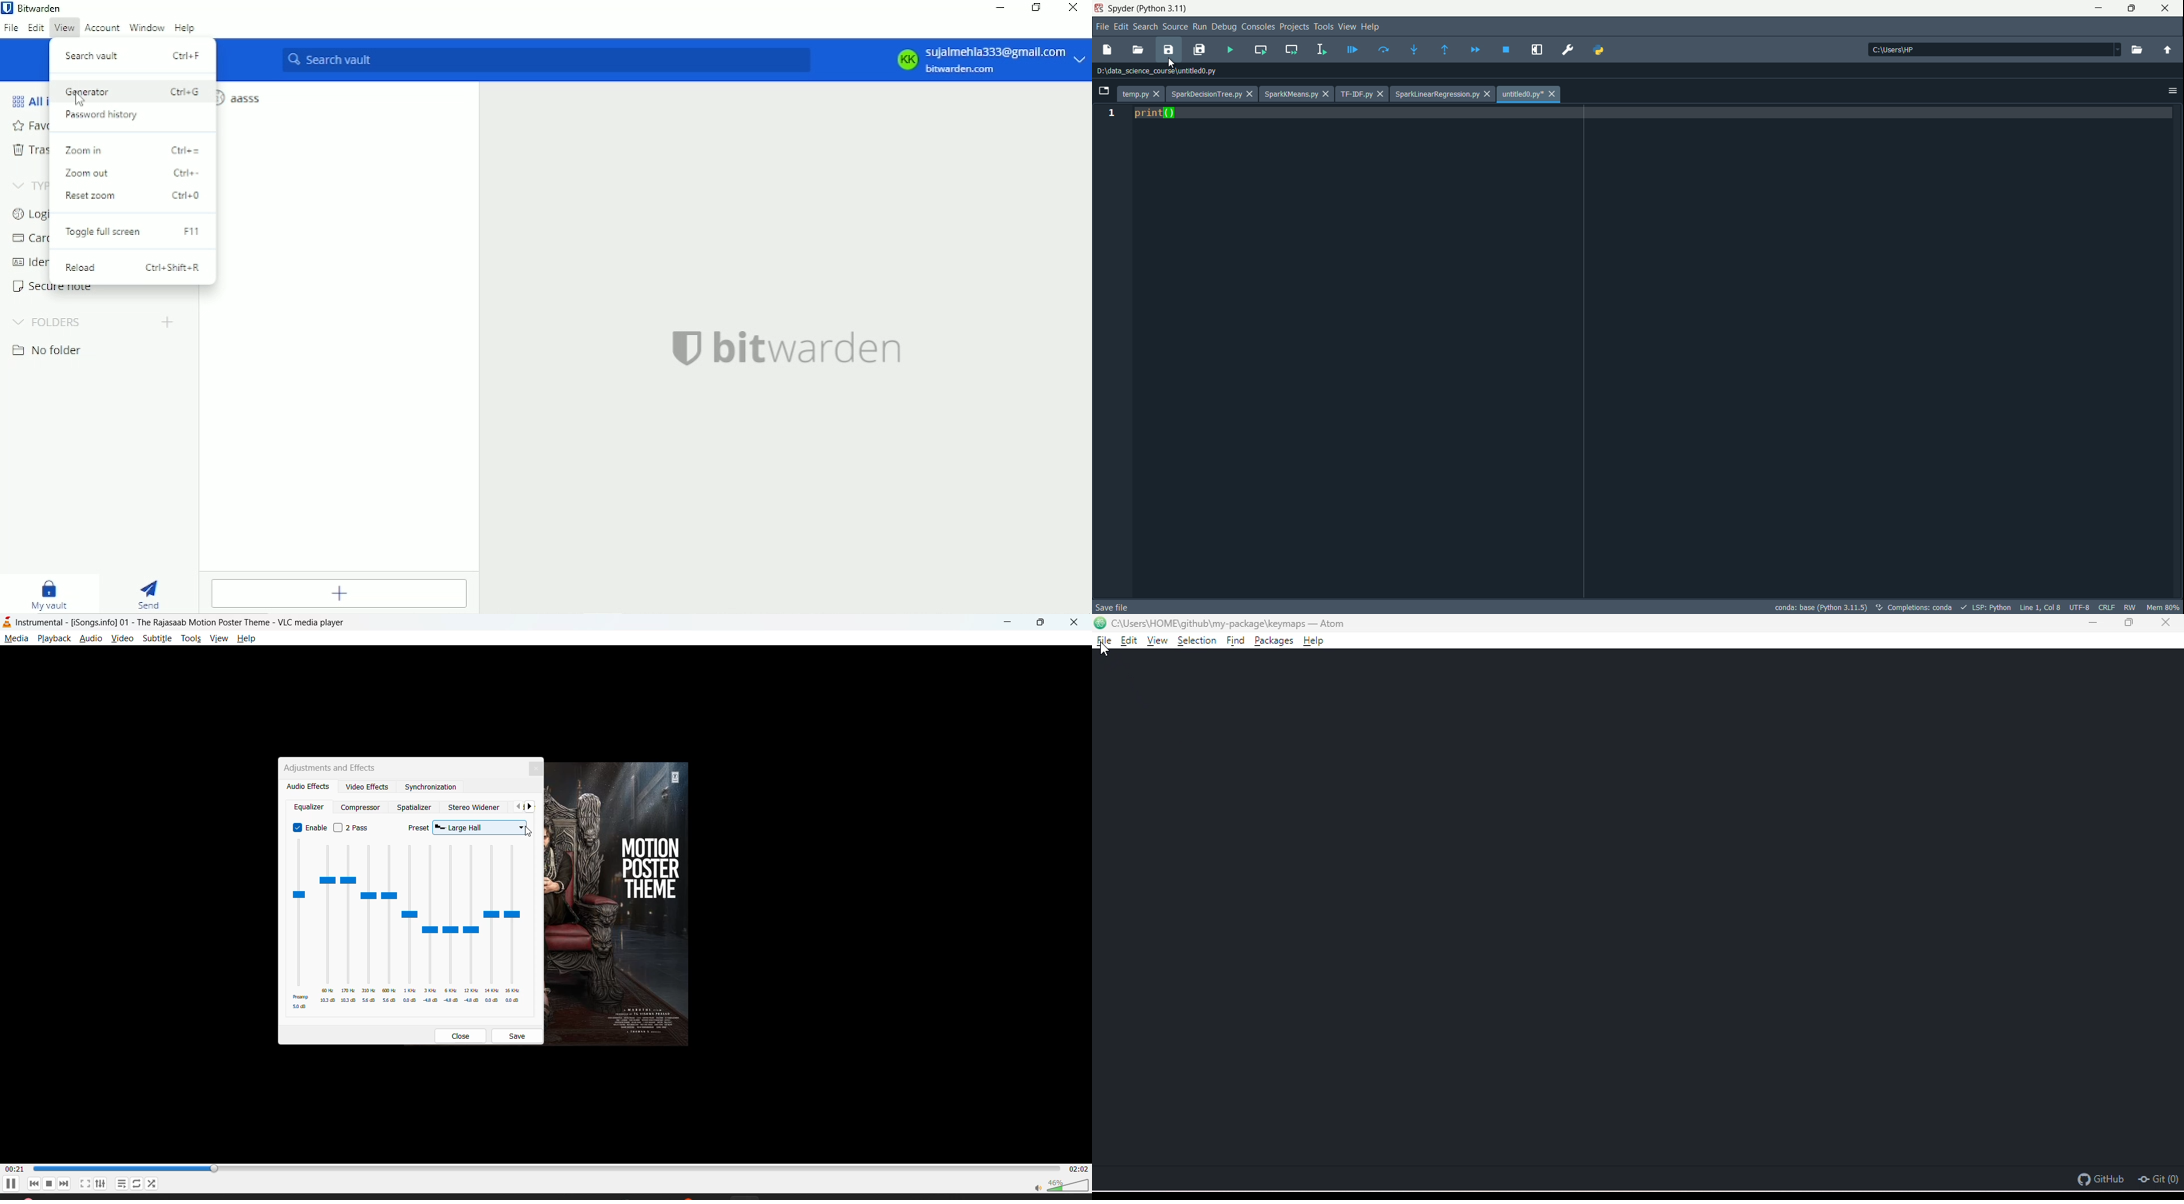 This screenshot has width=2184, height=1204. What do you see at coordinates (360, 807) in the screenshot?
I see `compressor` at bounding box center [360, 807].